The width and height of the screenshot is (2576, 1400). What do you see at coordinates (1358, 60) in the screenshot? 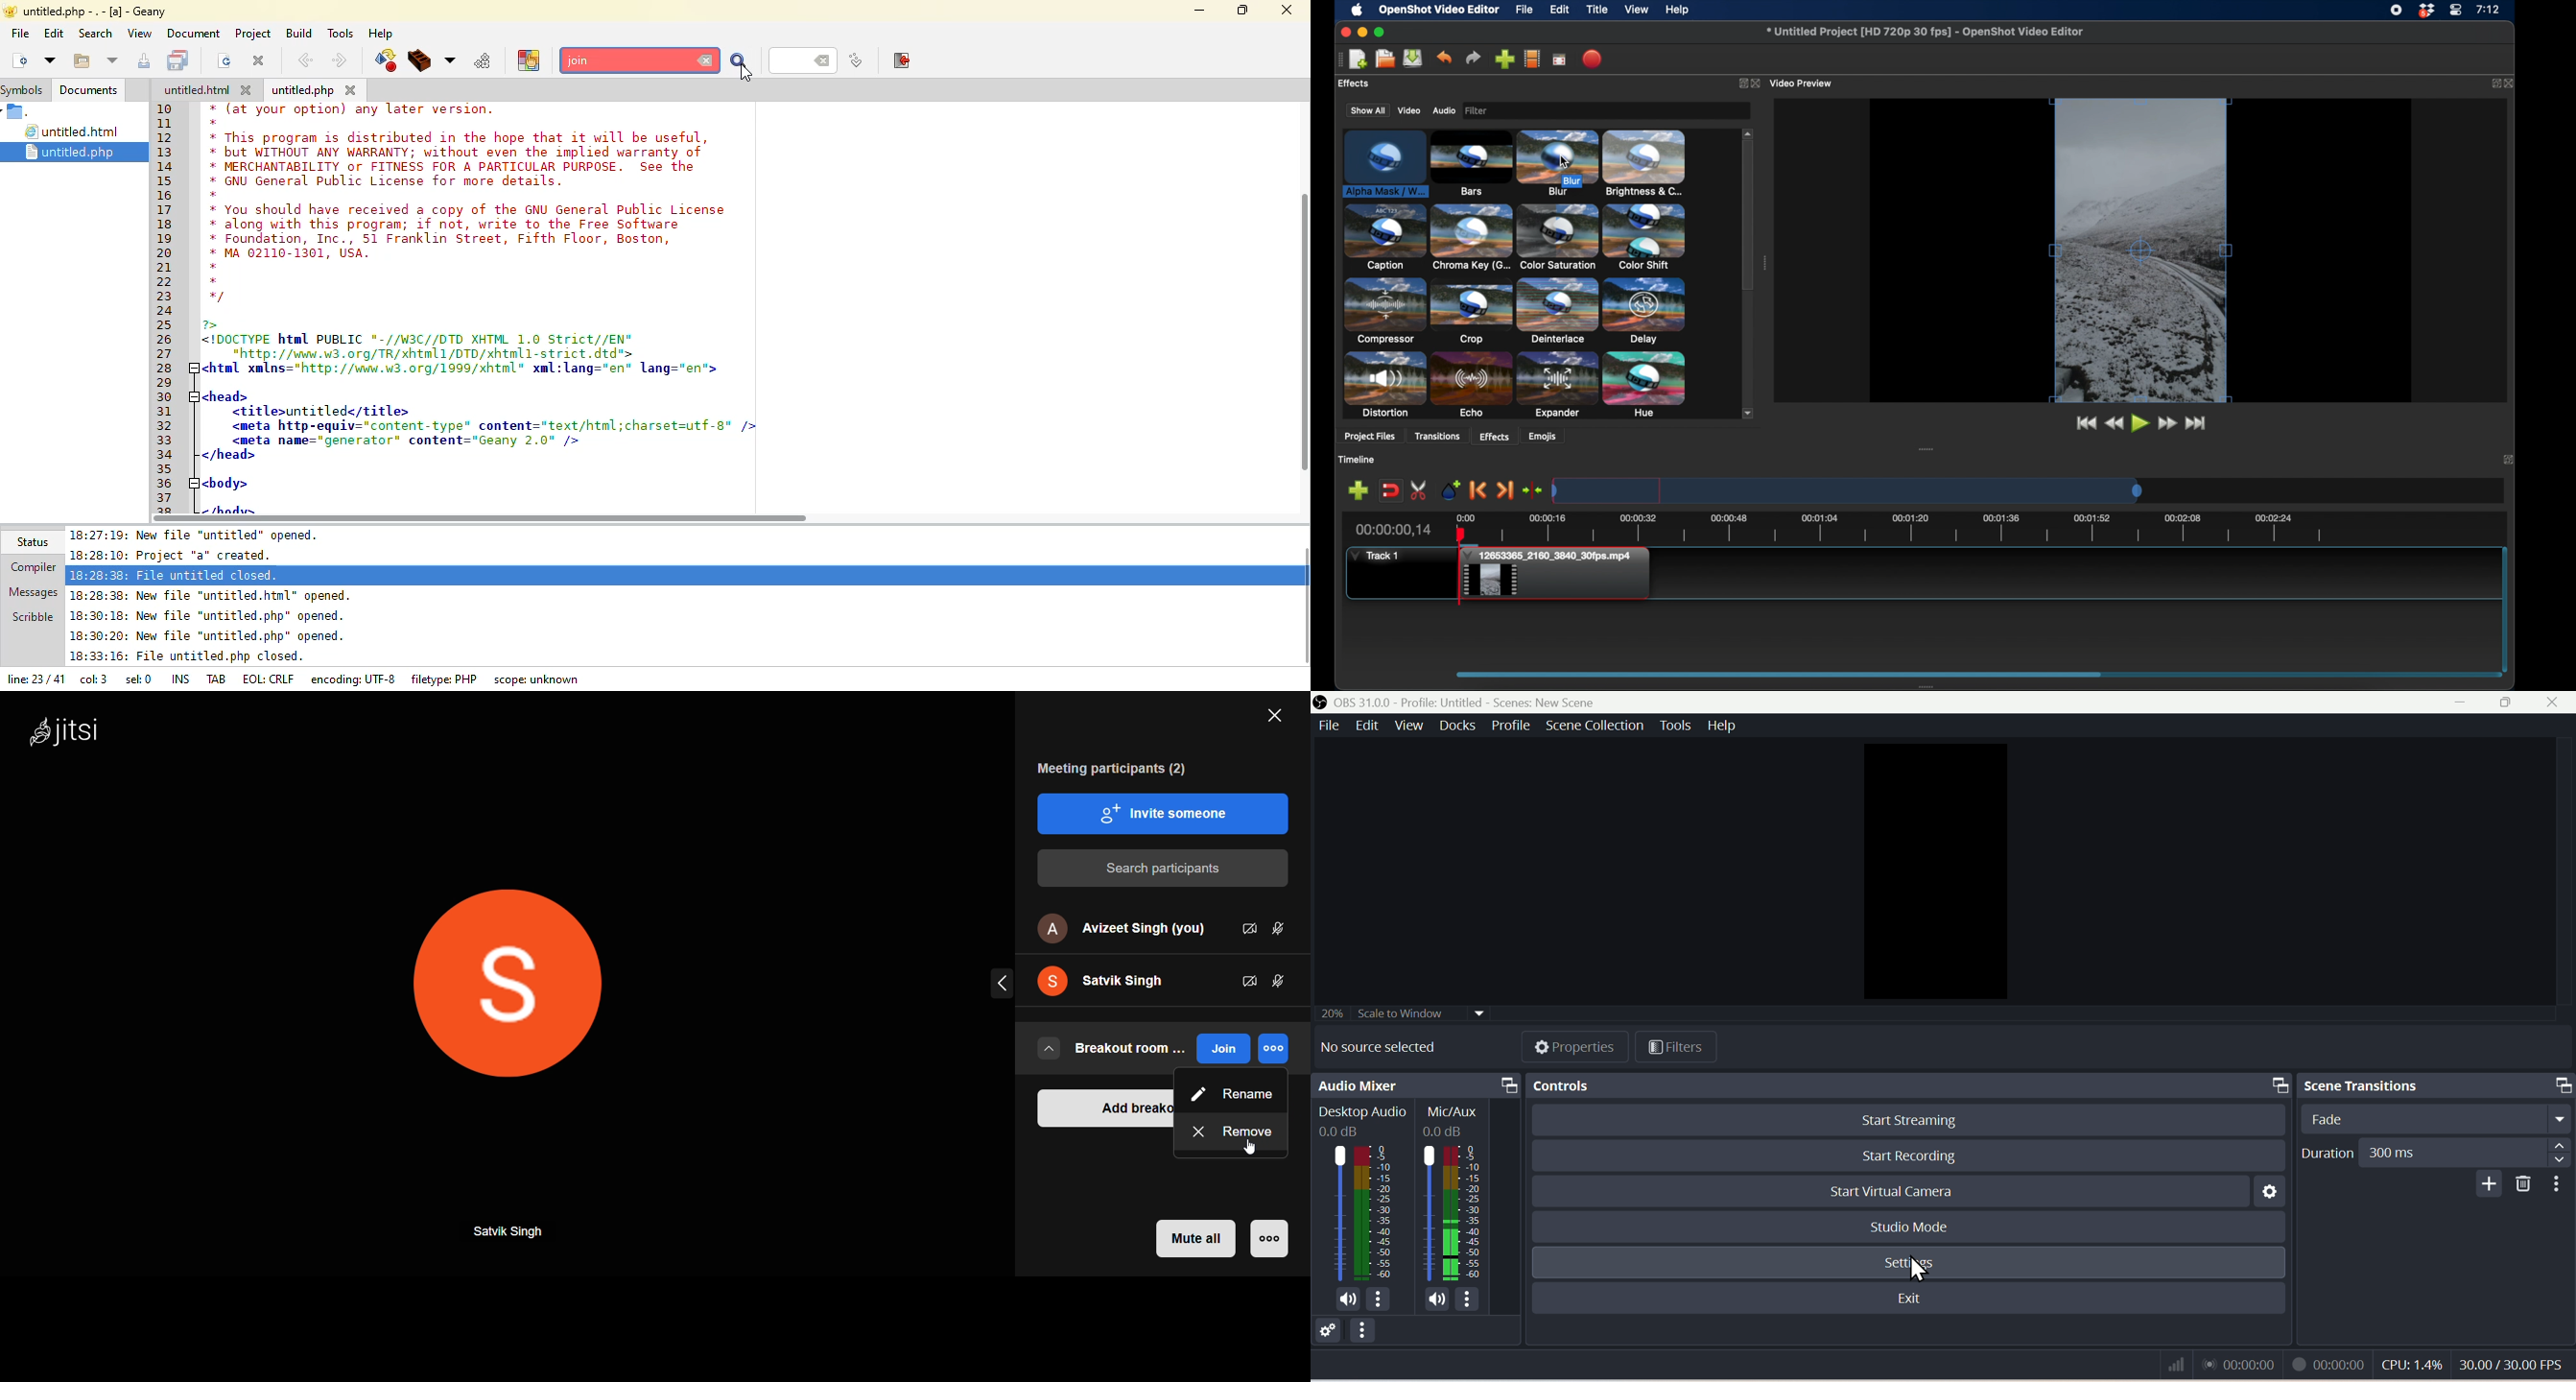
I see `new project` at bounding box center [1358, 60].